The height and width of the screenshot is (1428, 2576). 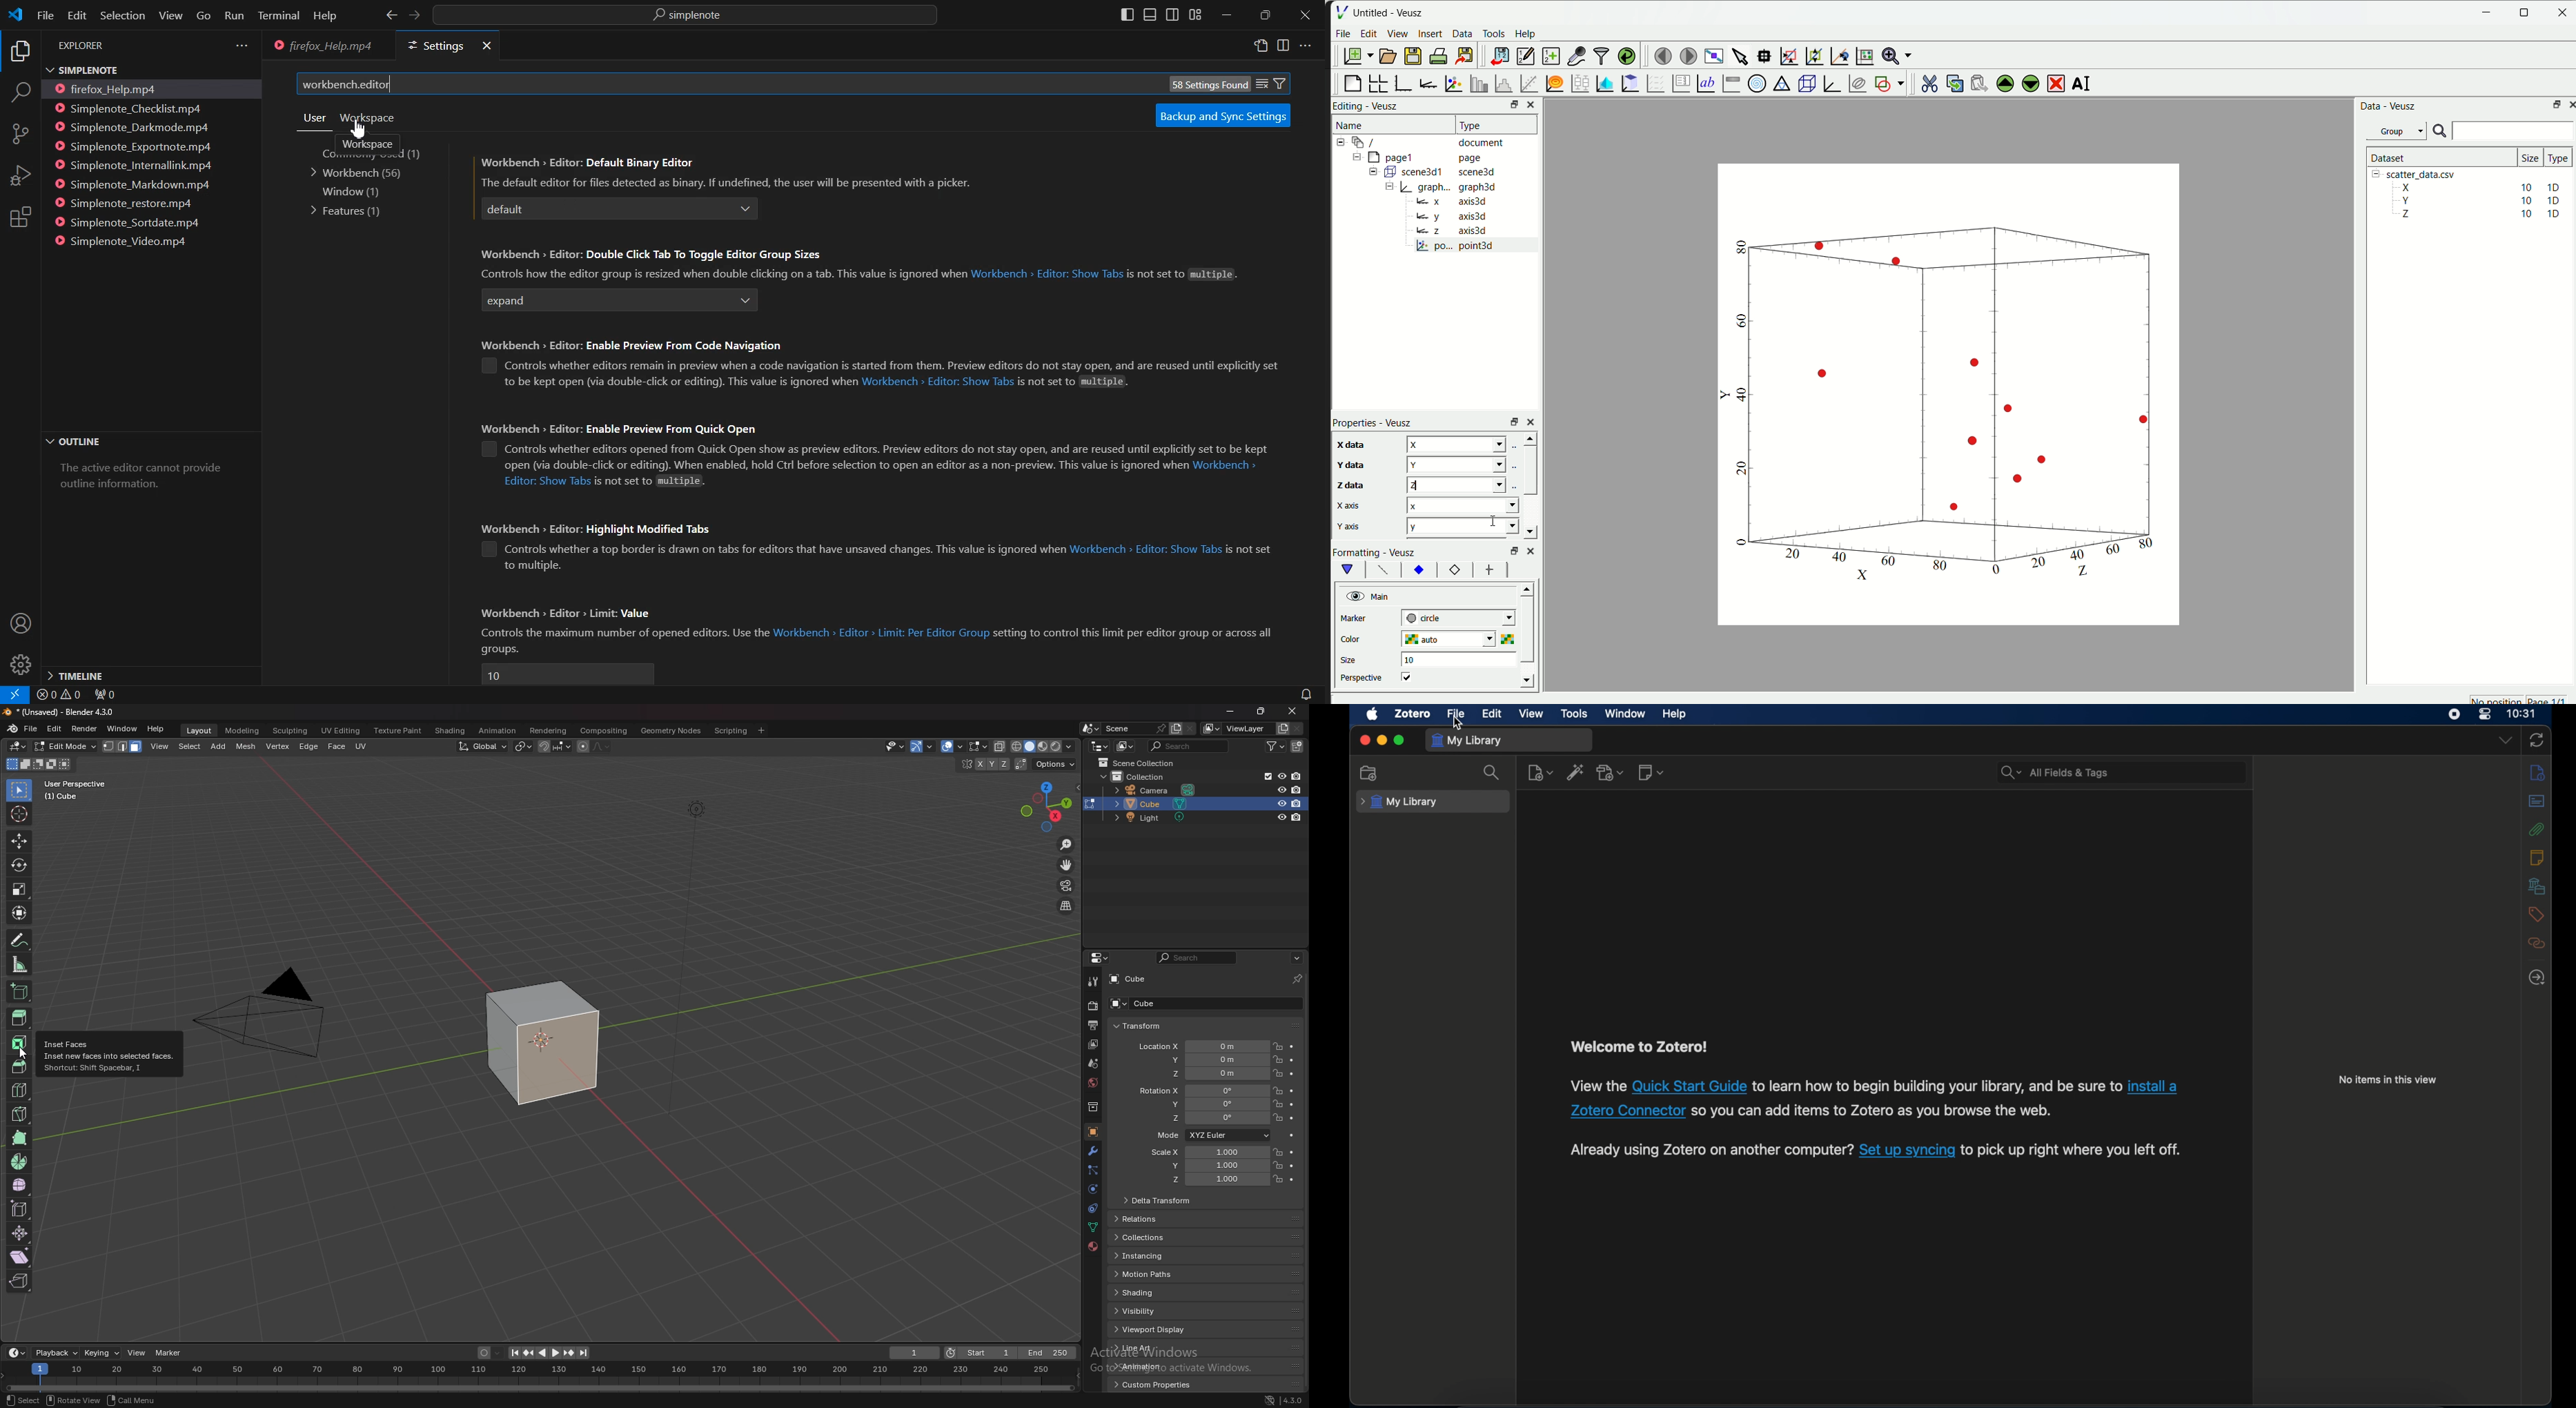 What do you see at coordinates (123, 729) in the screenshot?
I see `window` at bounding box center [123, 729].